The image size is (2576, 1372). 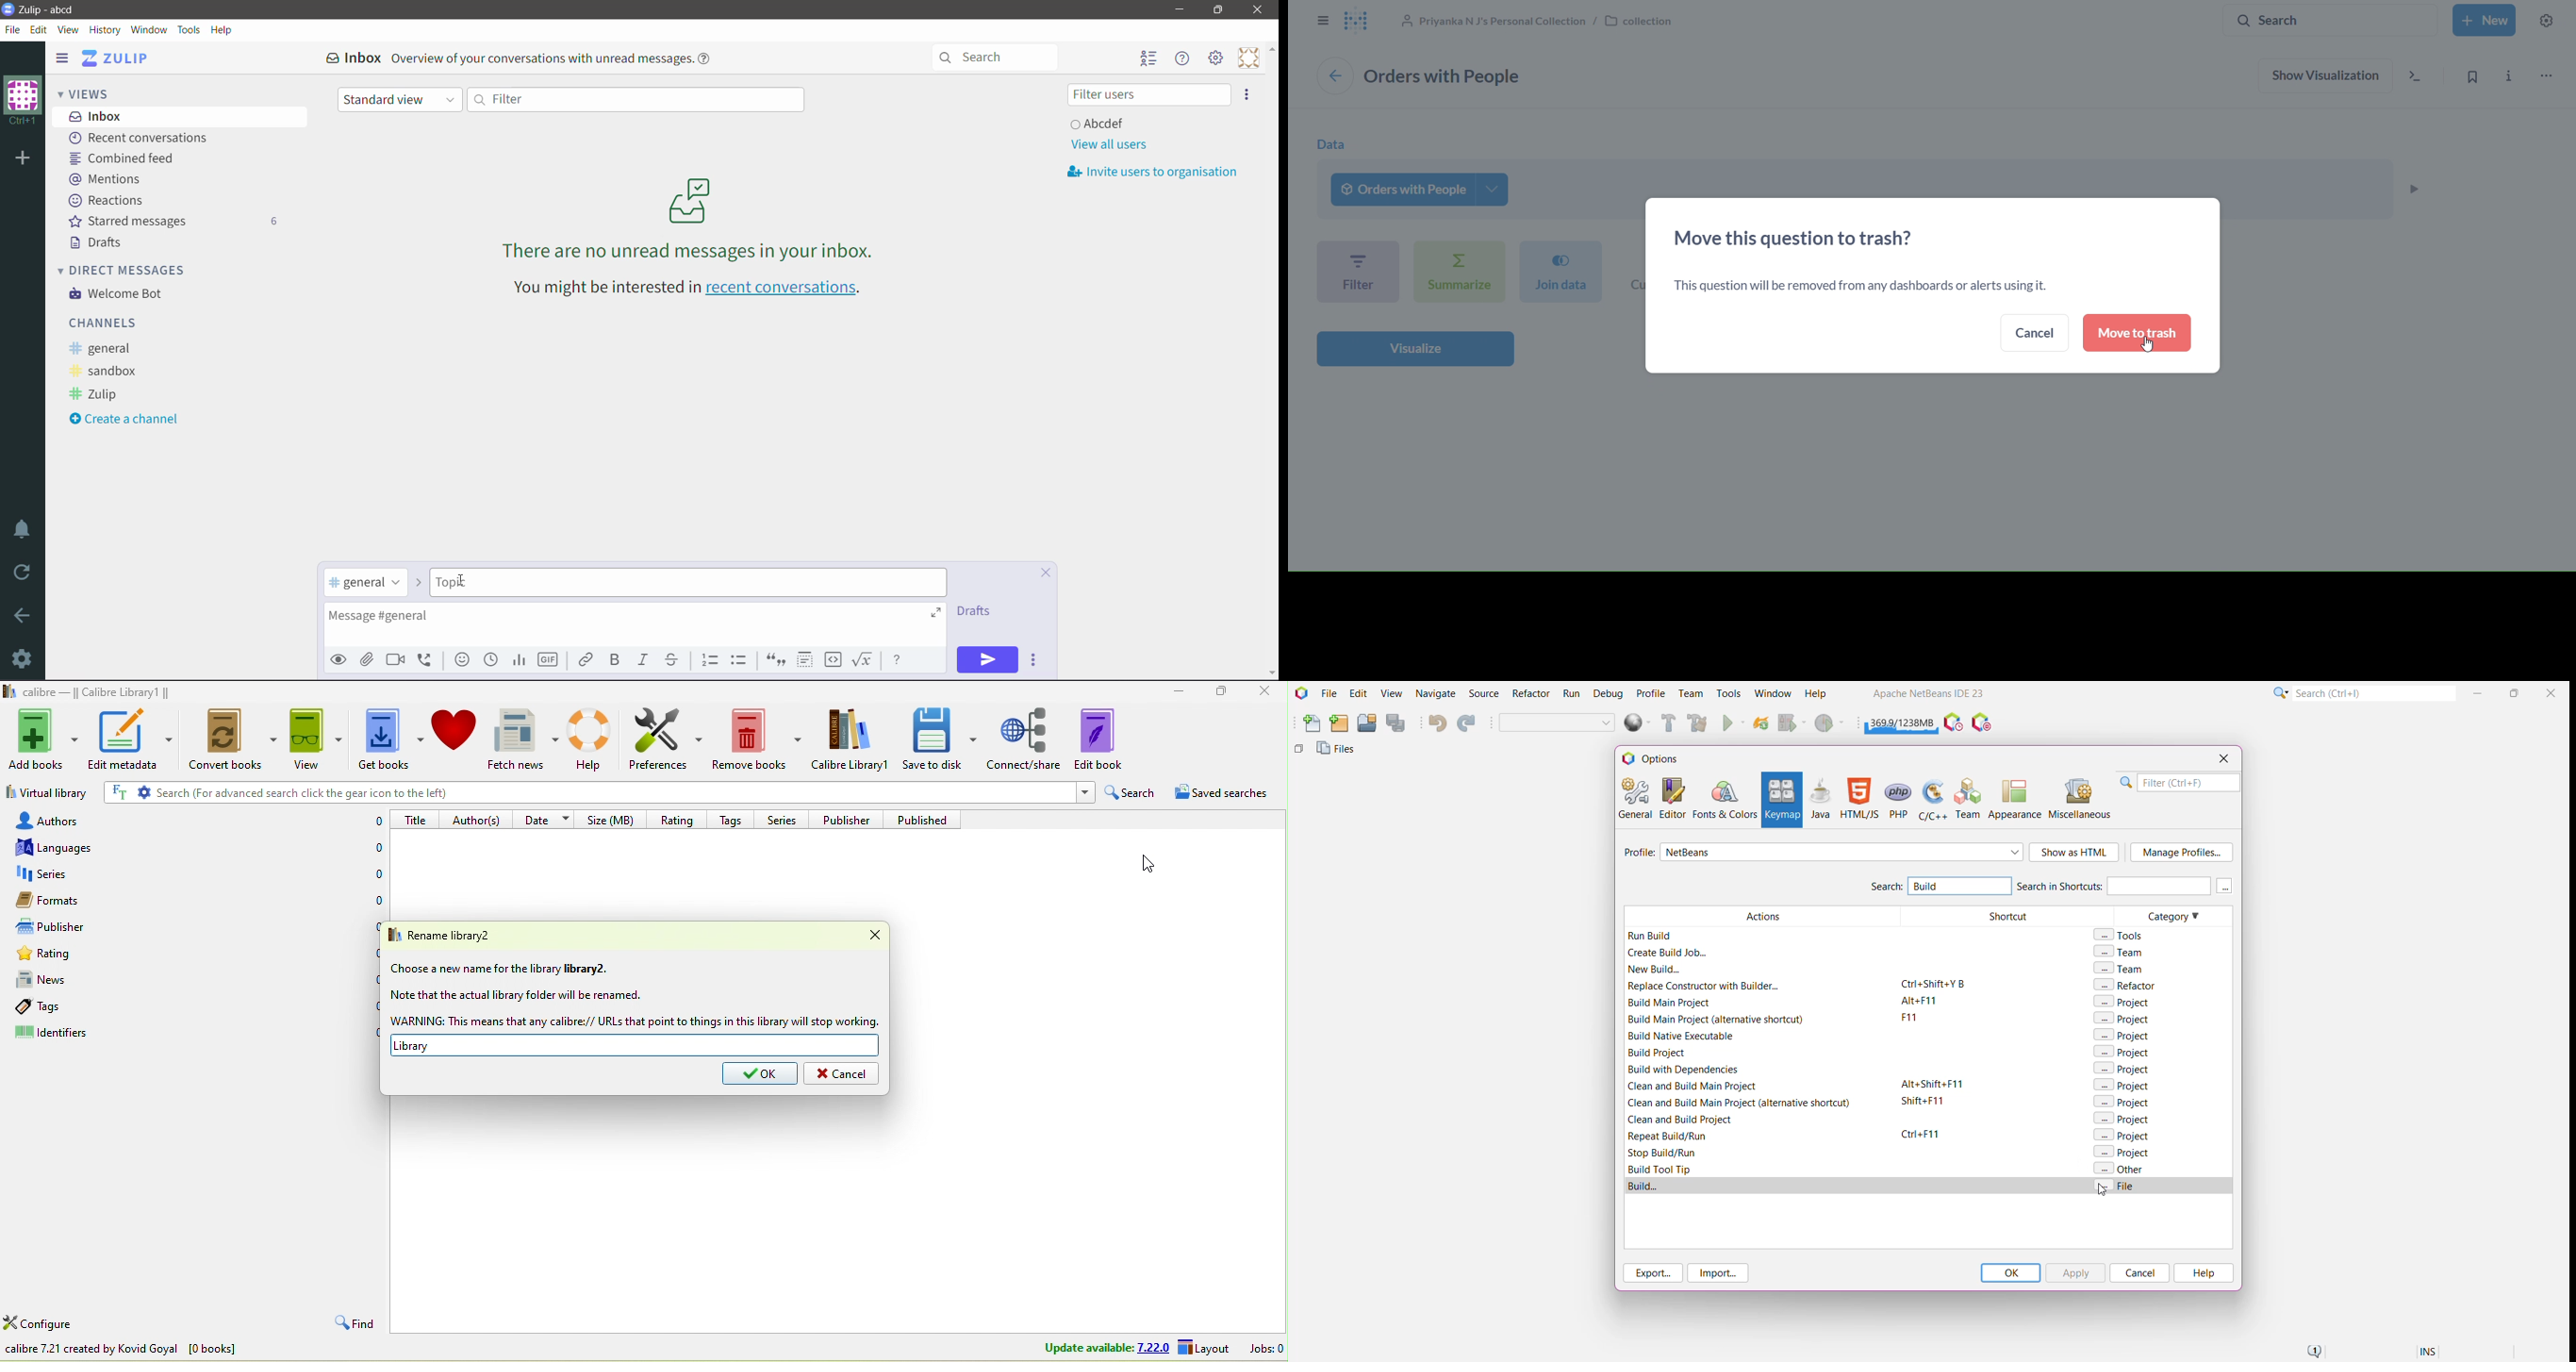 What do you see at coordinates (388, 740) in the screenshot?
I see `get books` at bounding box center [388, 740].